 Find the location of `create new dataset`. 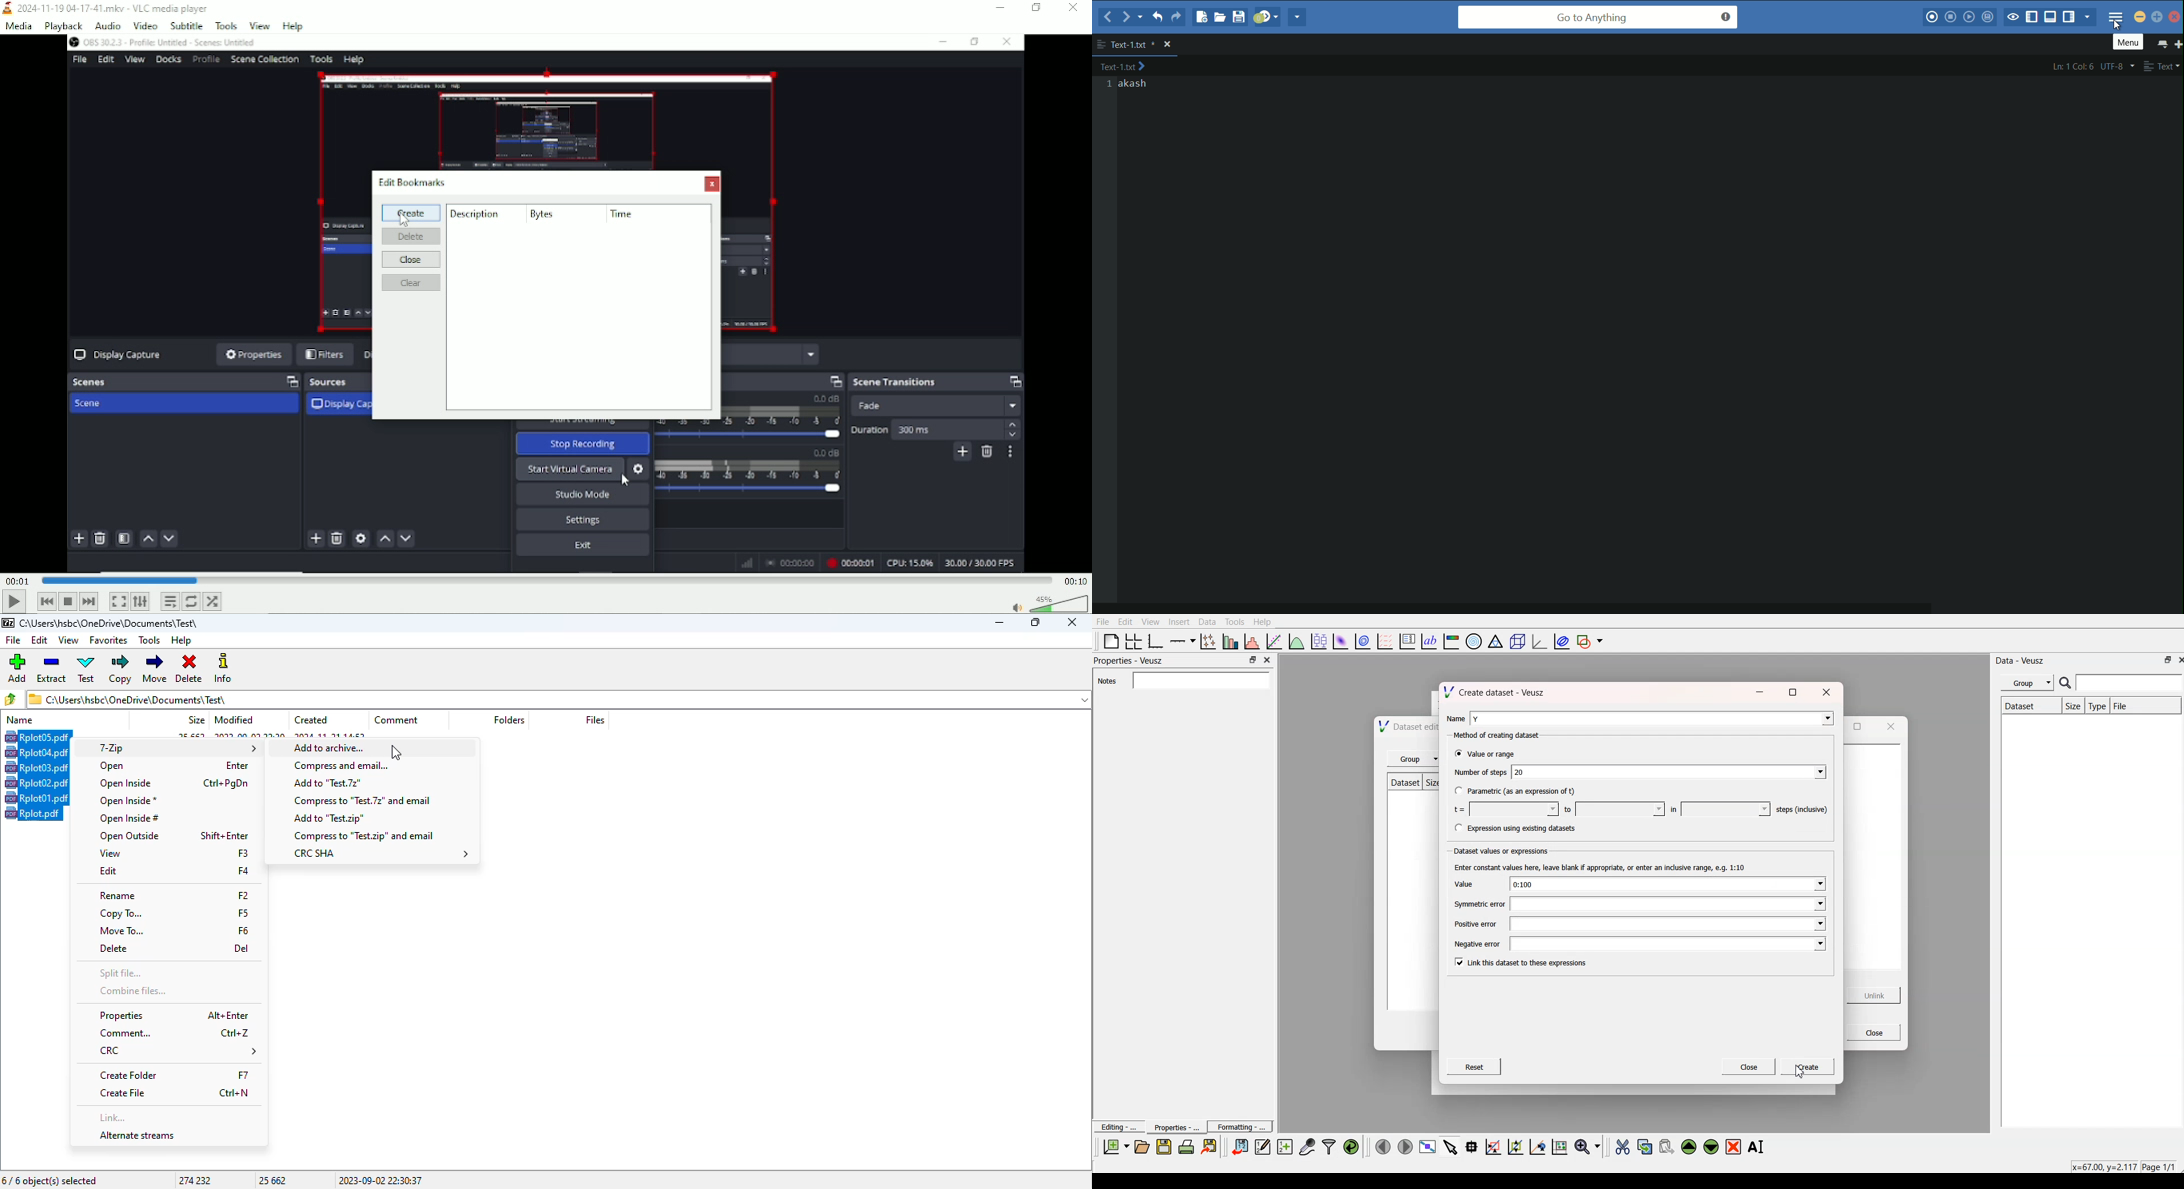

create new dataset is located at coordinates (1284, 1145).